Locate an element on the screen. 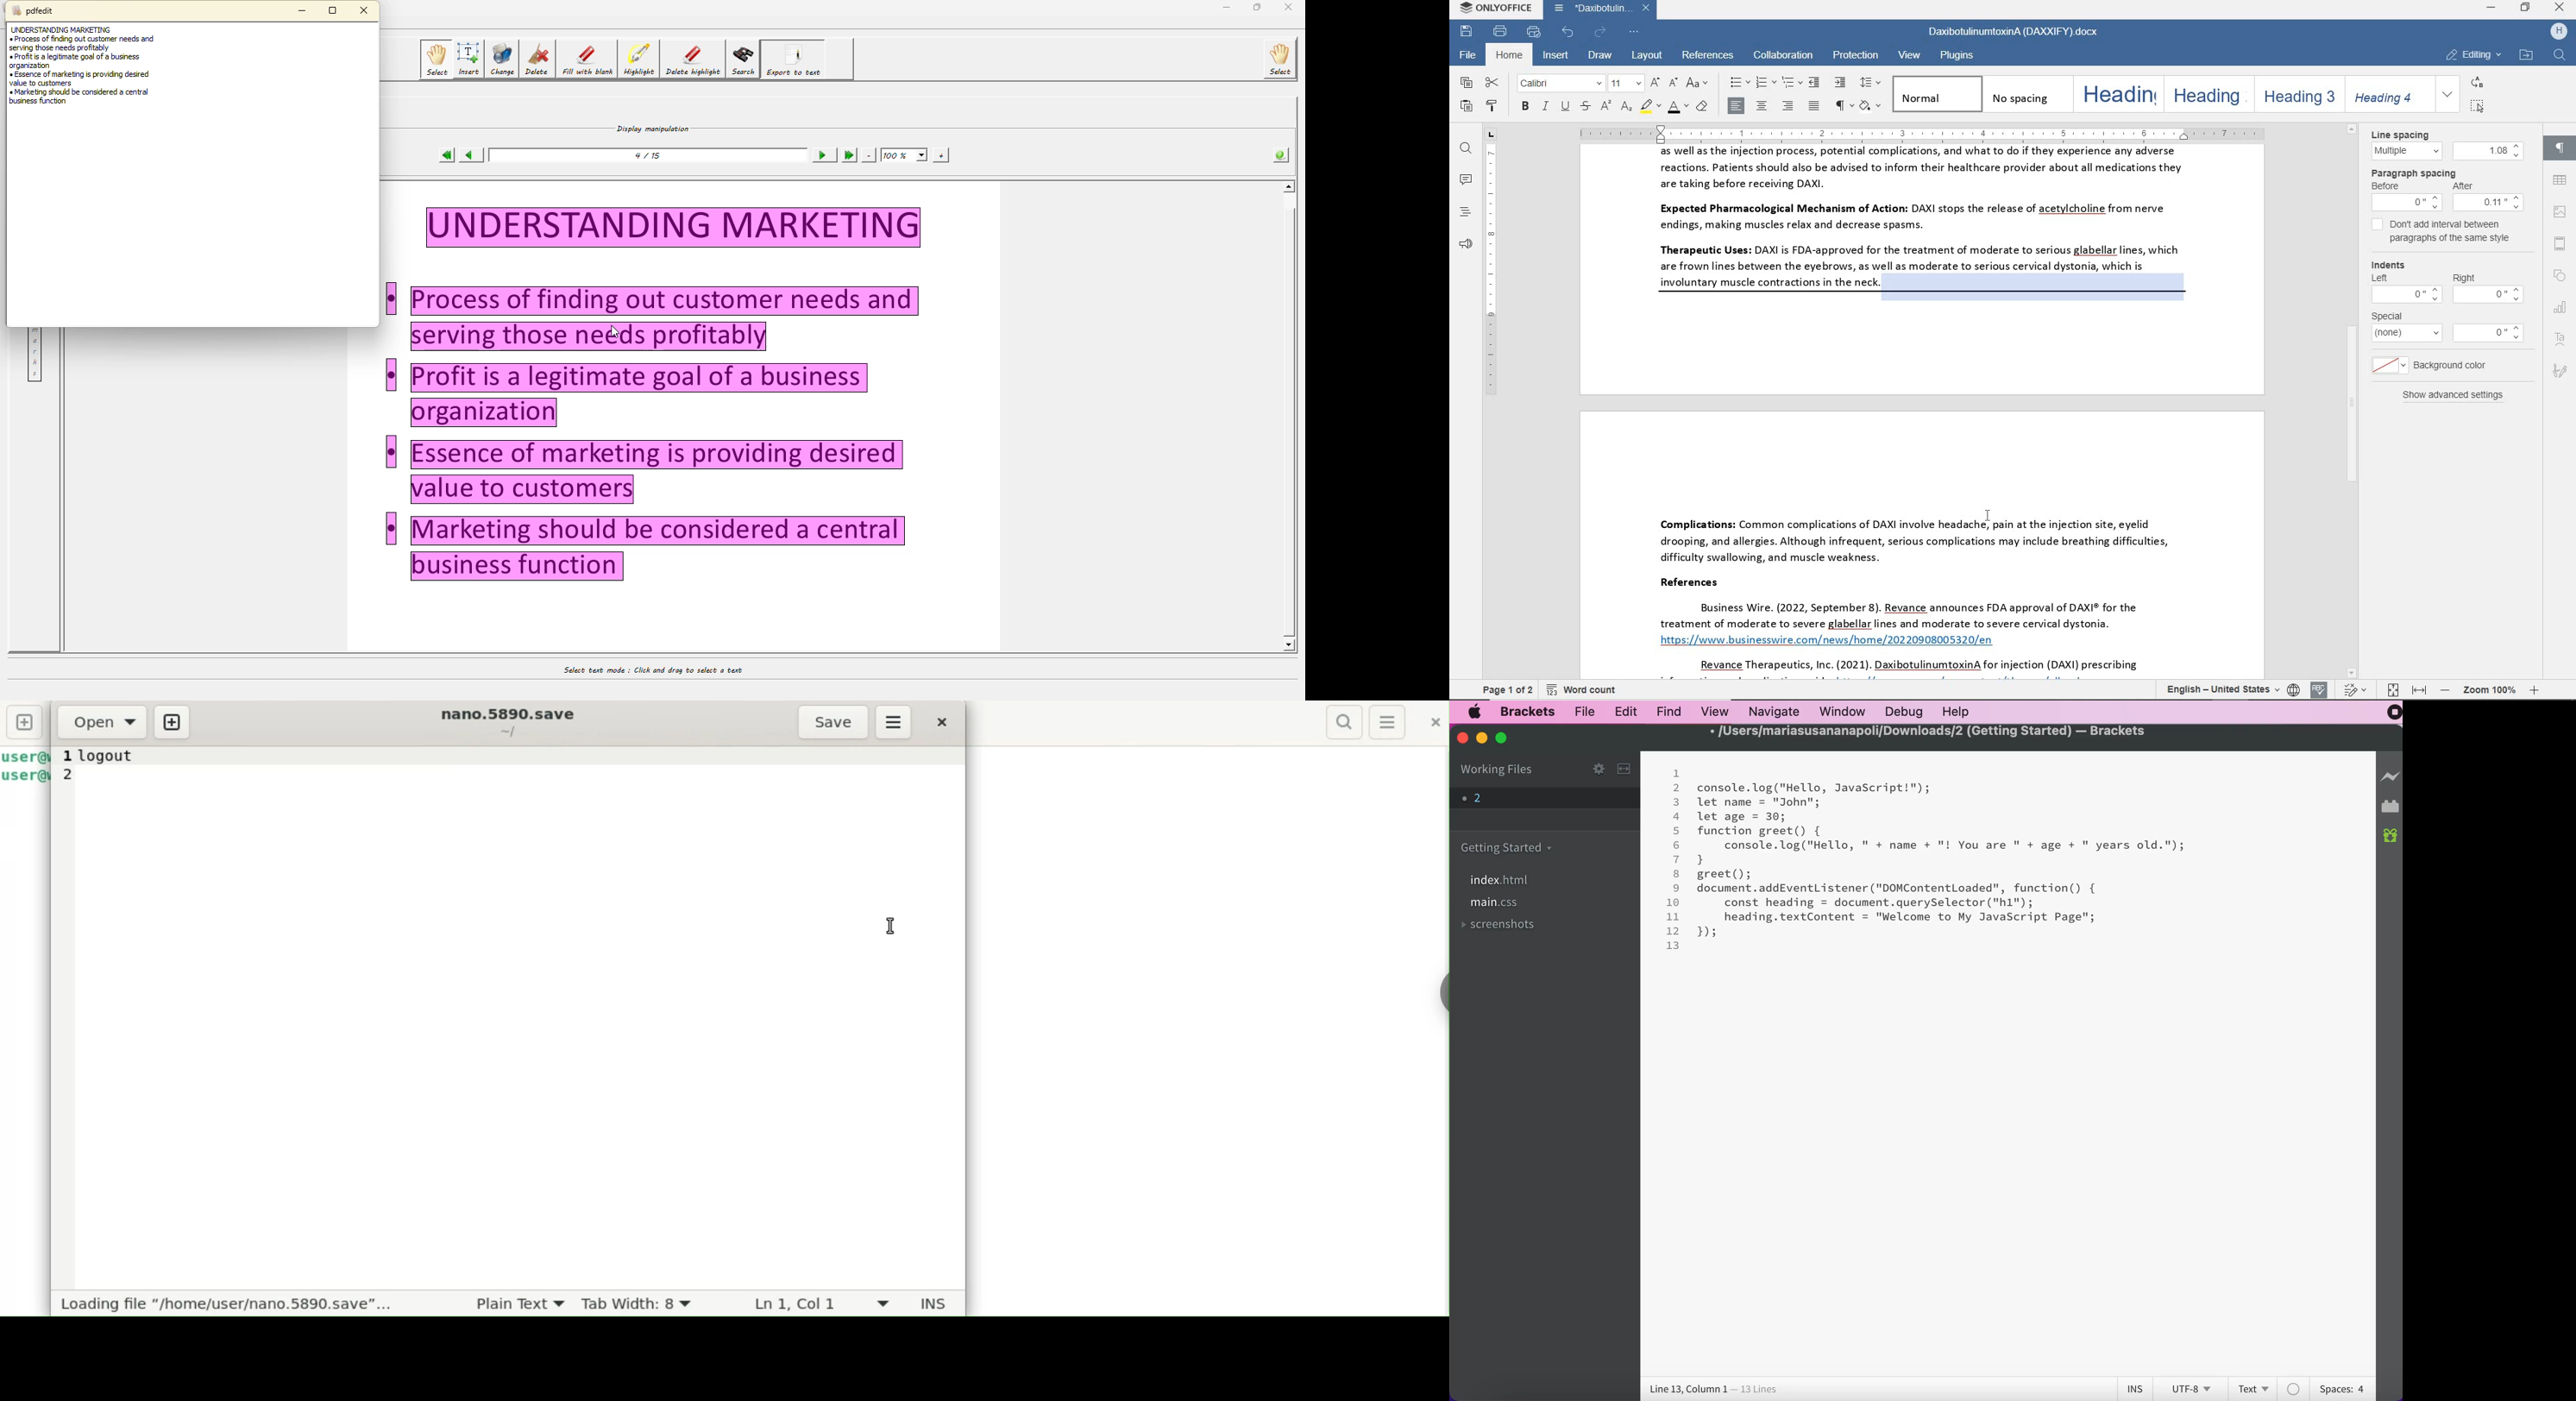 This screenshot has width=2576, height=1428. superscript is located at coordinates (1605, 107).